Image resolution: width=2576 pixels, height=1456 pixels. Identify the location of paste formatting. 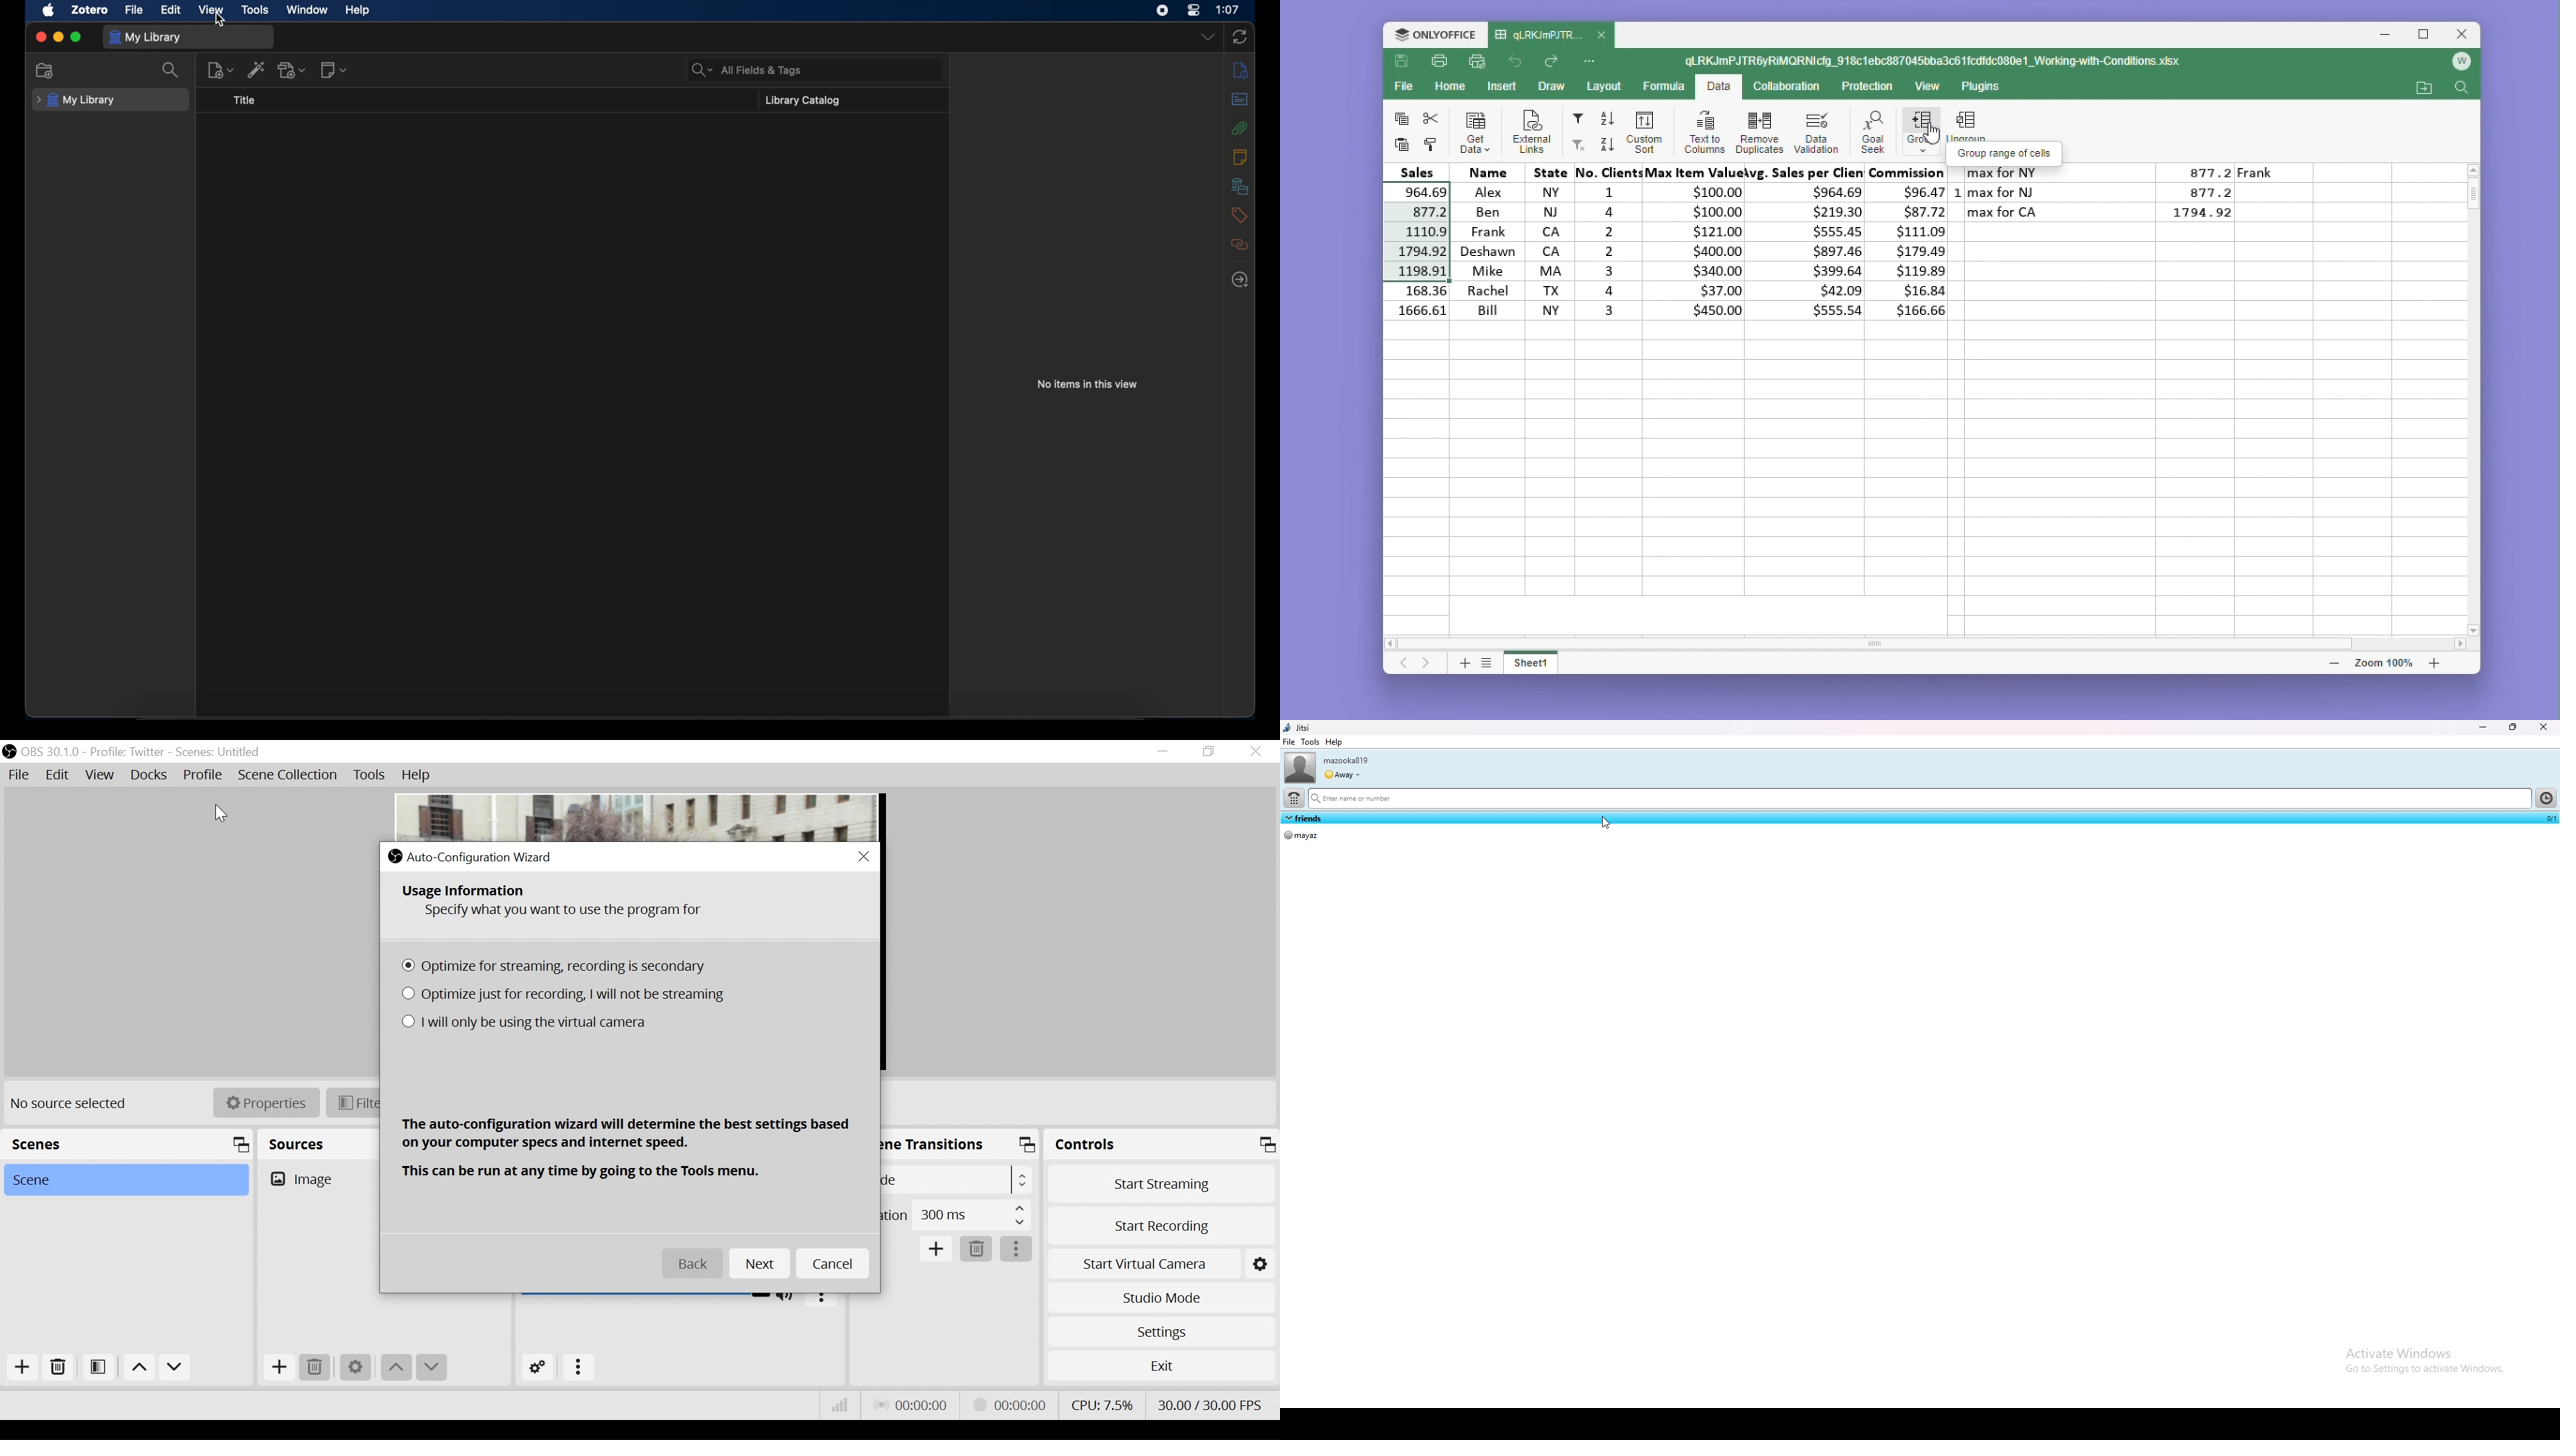
(1431, 145).